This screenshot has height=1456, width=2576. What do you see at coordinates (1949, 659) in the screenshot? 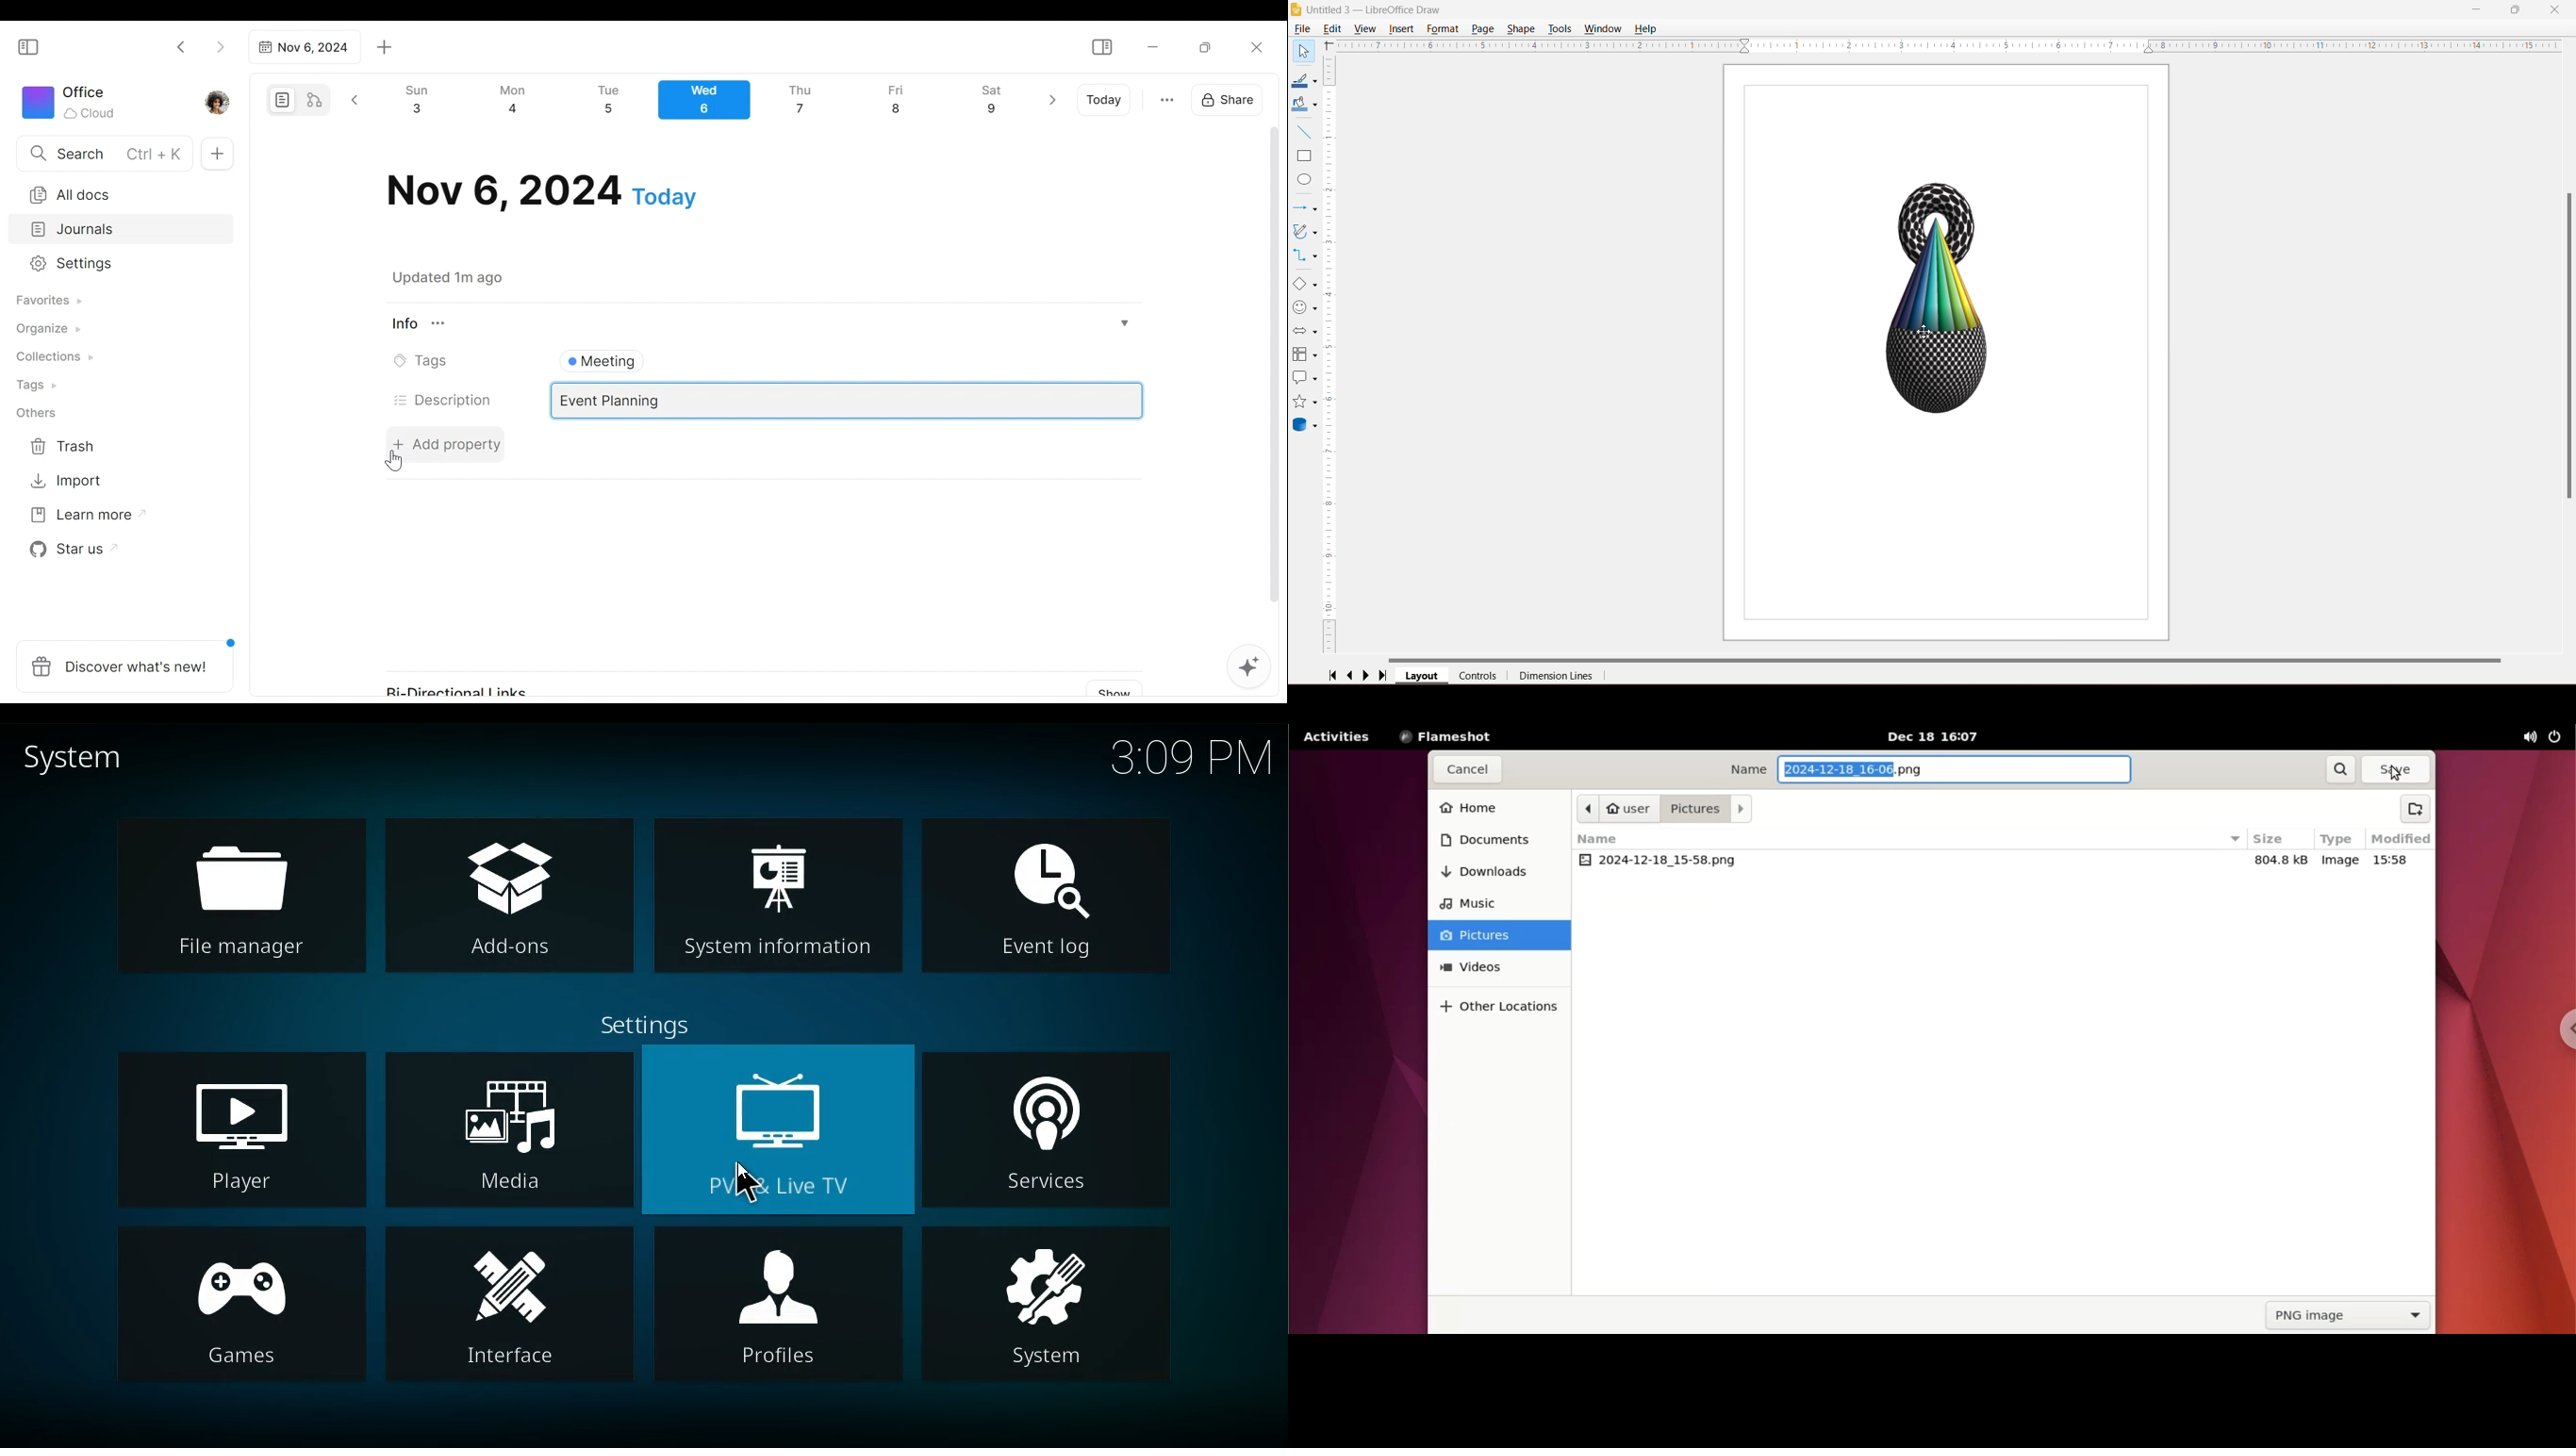
I see `Horizontal Scroll Bar` at bounding box center [1949, 659].